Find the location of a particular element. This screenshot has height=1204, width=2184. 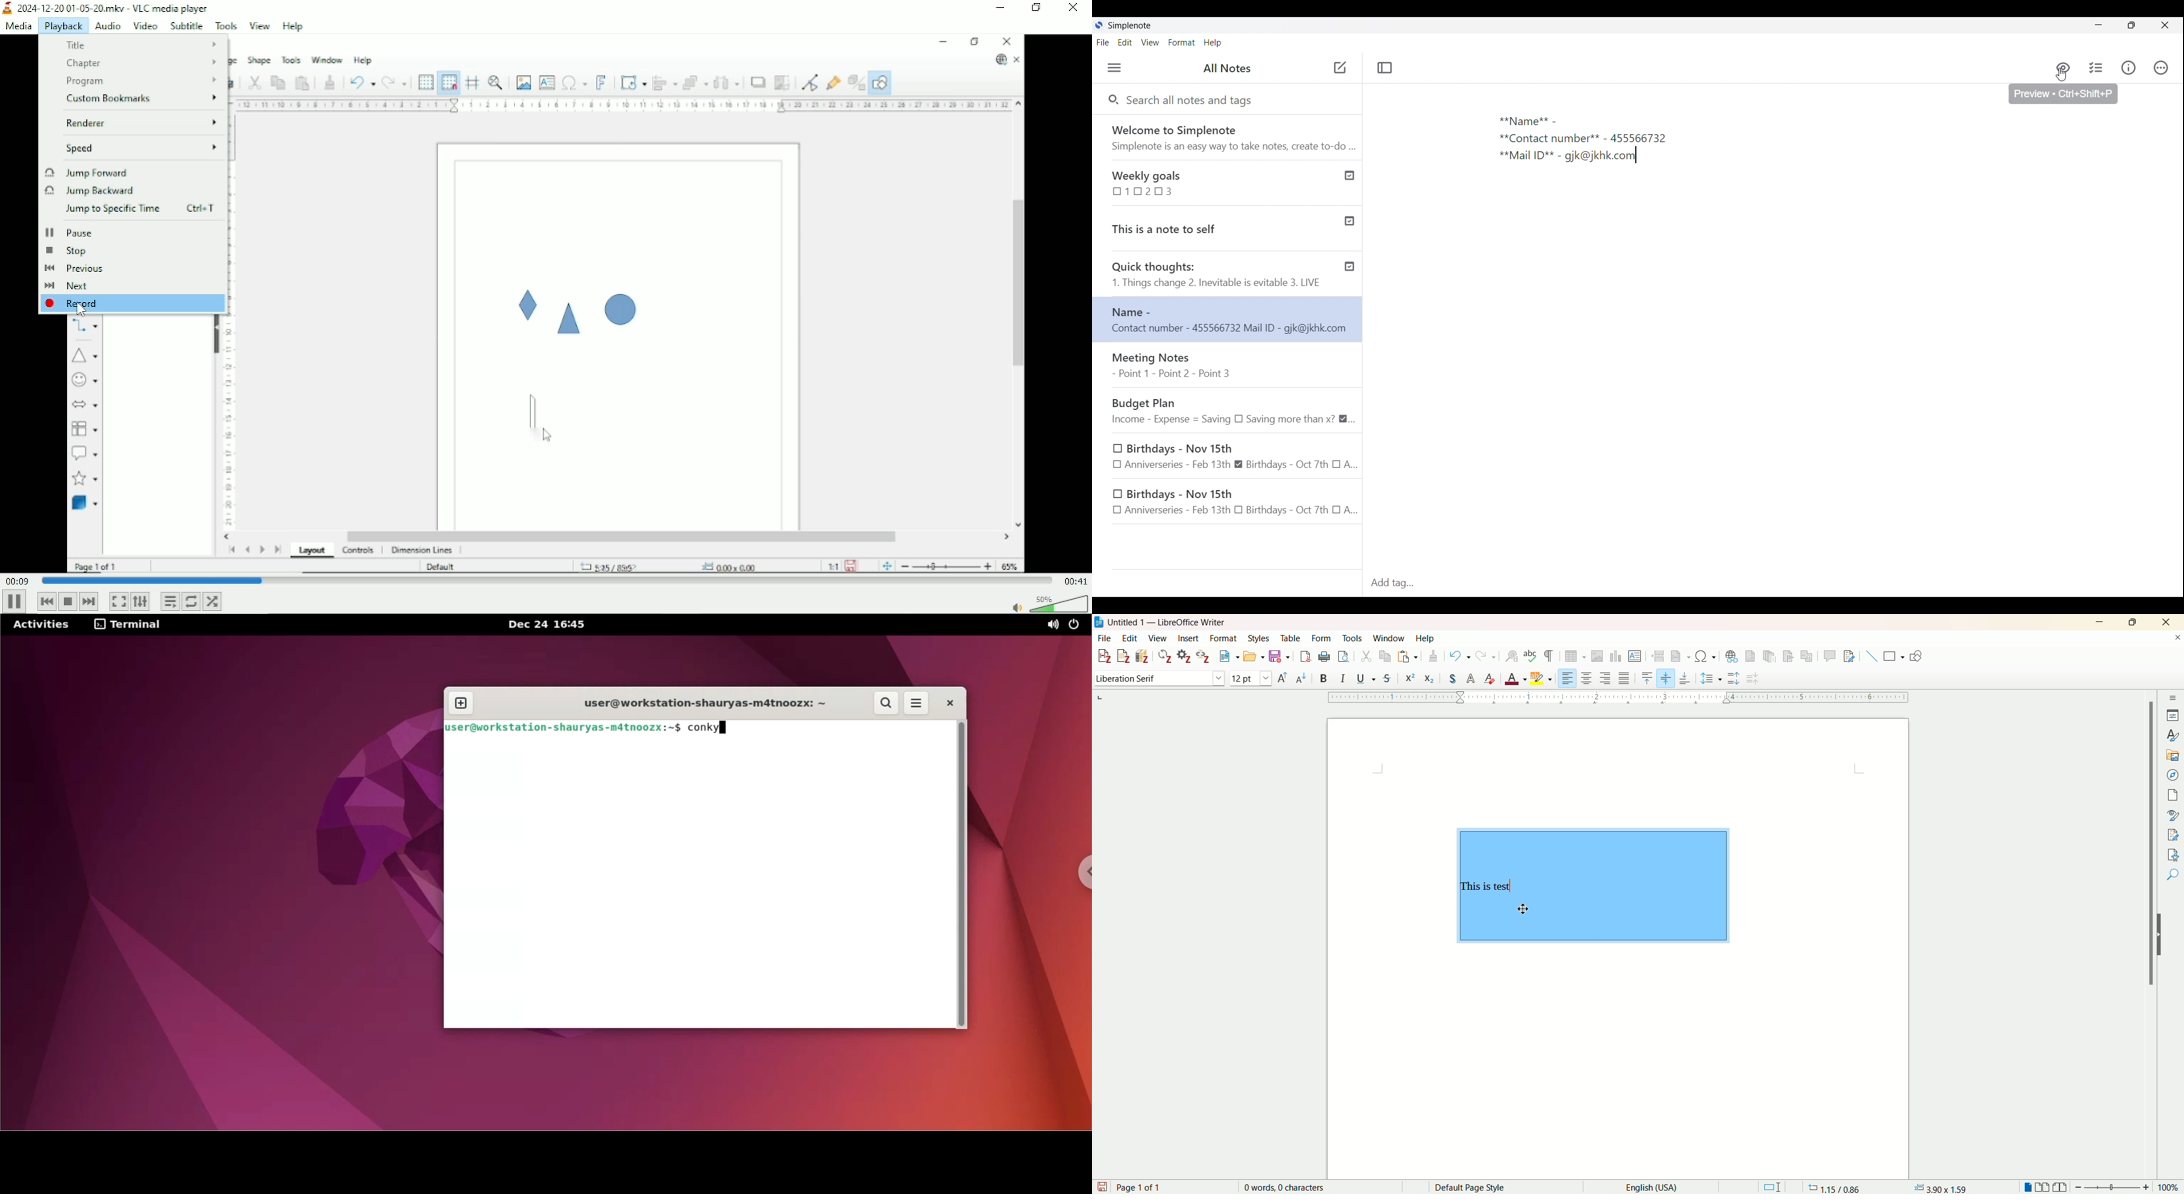

add note is located at coordinates (1124, 656).